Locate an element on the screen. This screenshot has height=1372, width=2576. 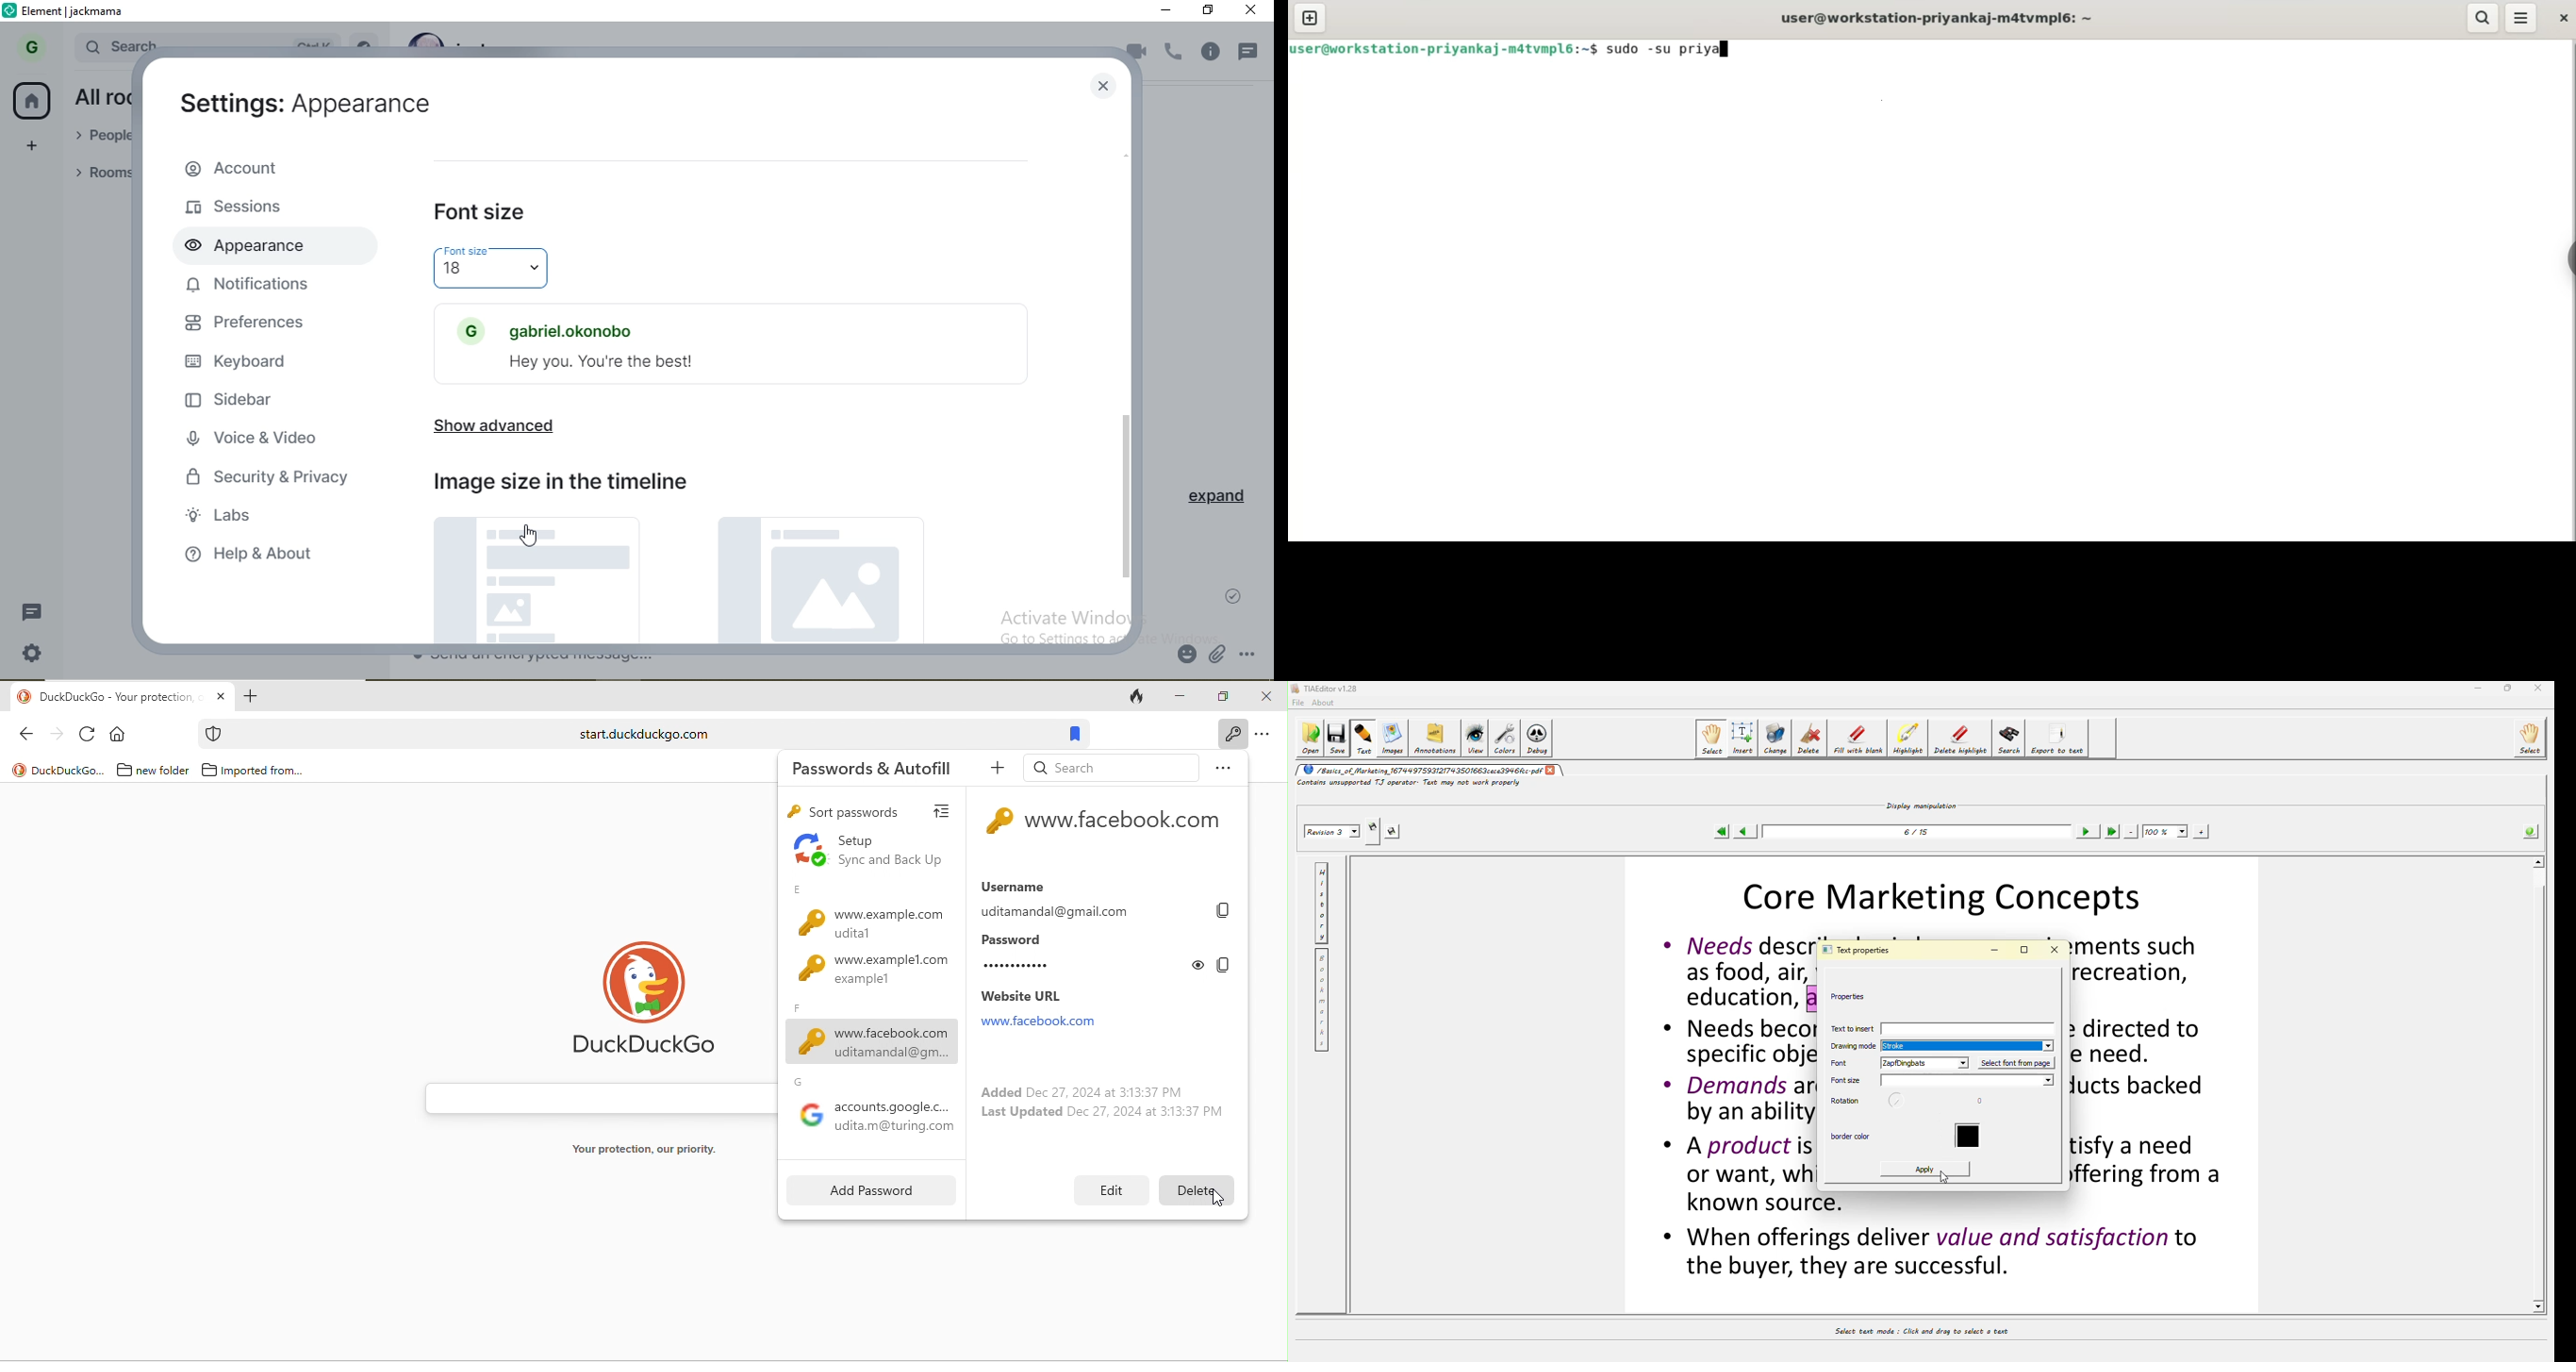
close is located at coordinates (1252, 13).